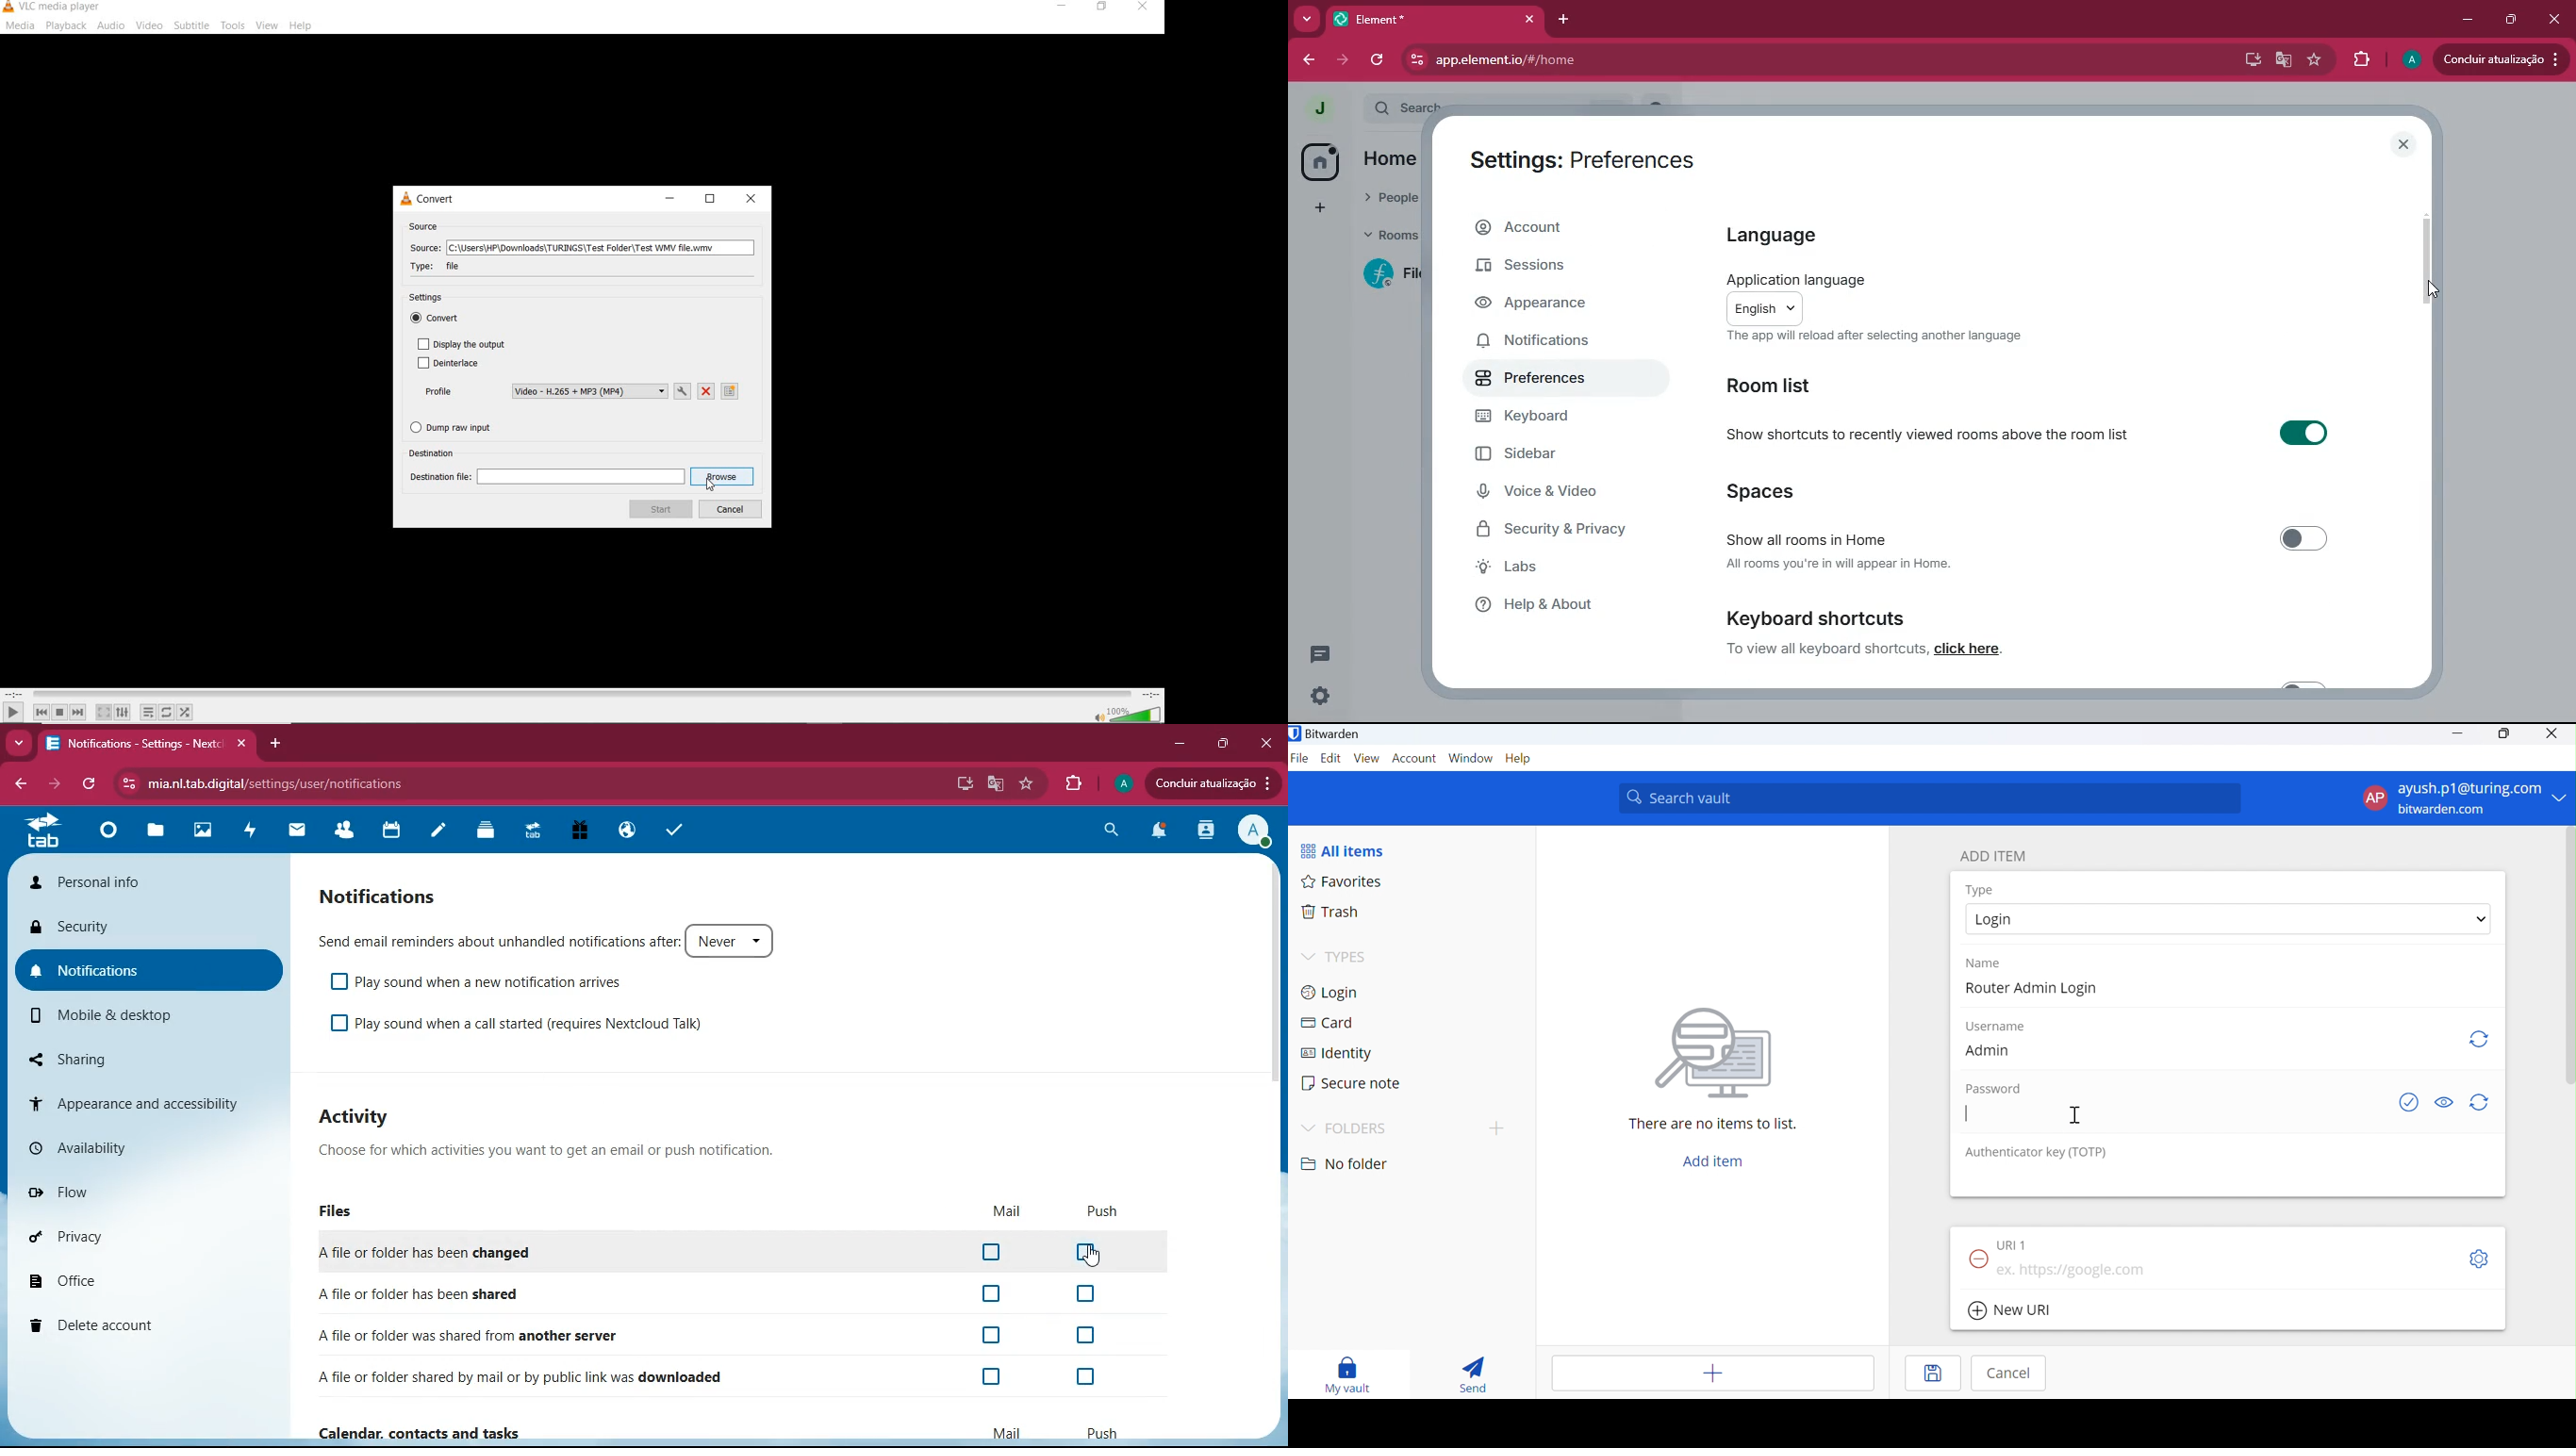 Image resolution: width=2576 pixels, height=1456 pixels. I want to click on RESTORE DOWN, so click(710, 200).